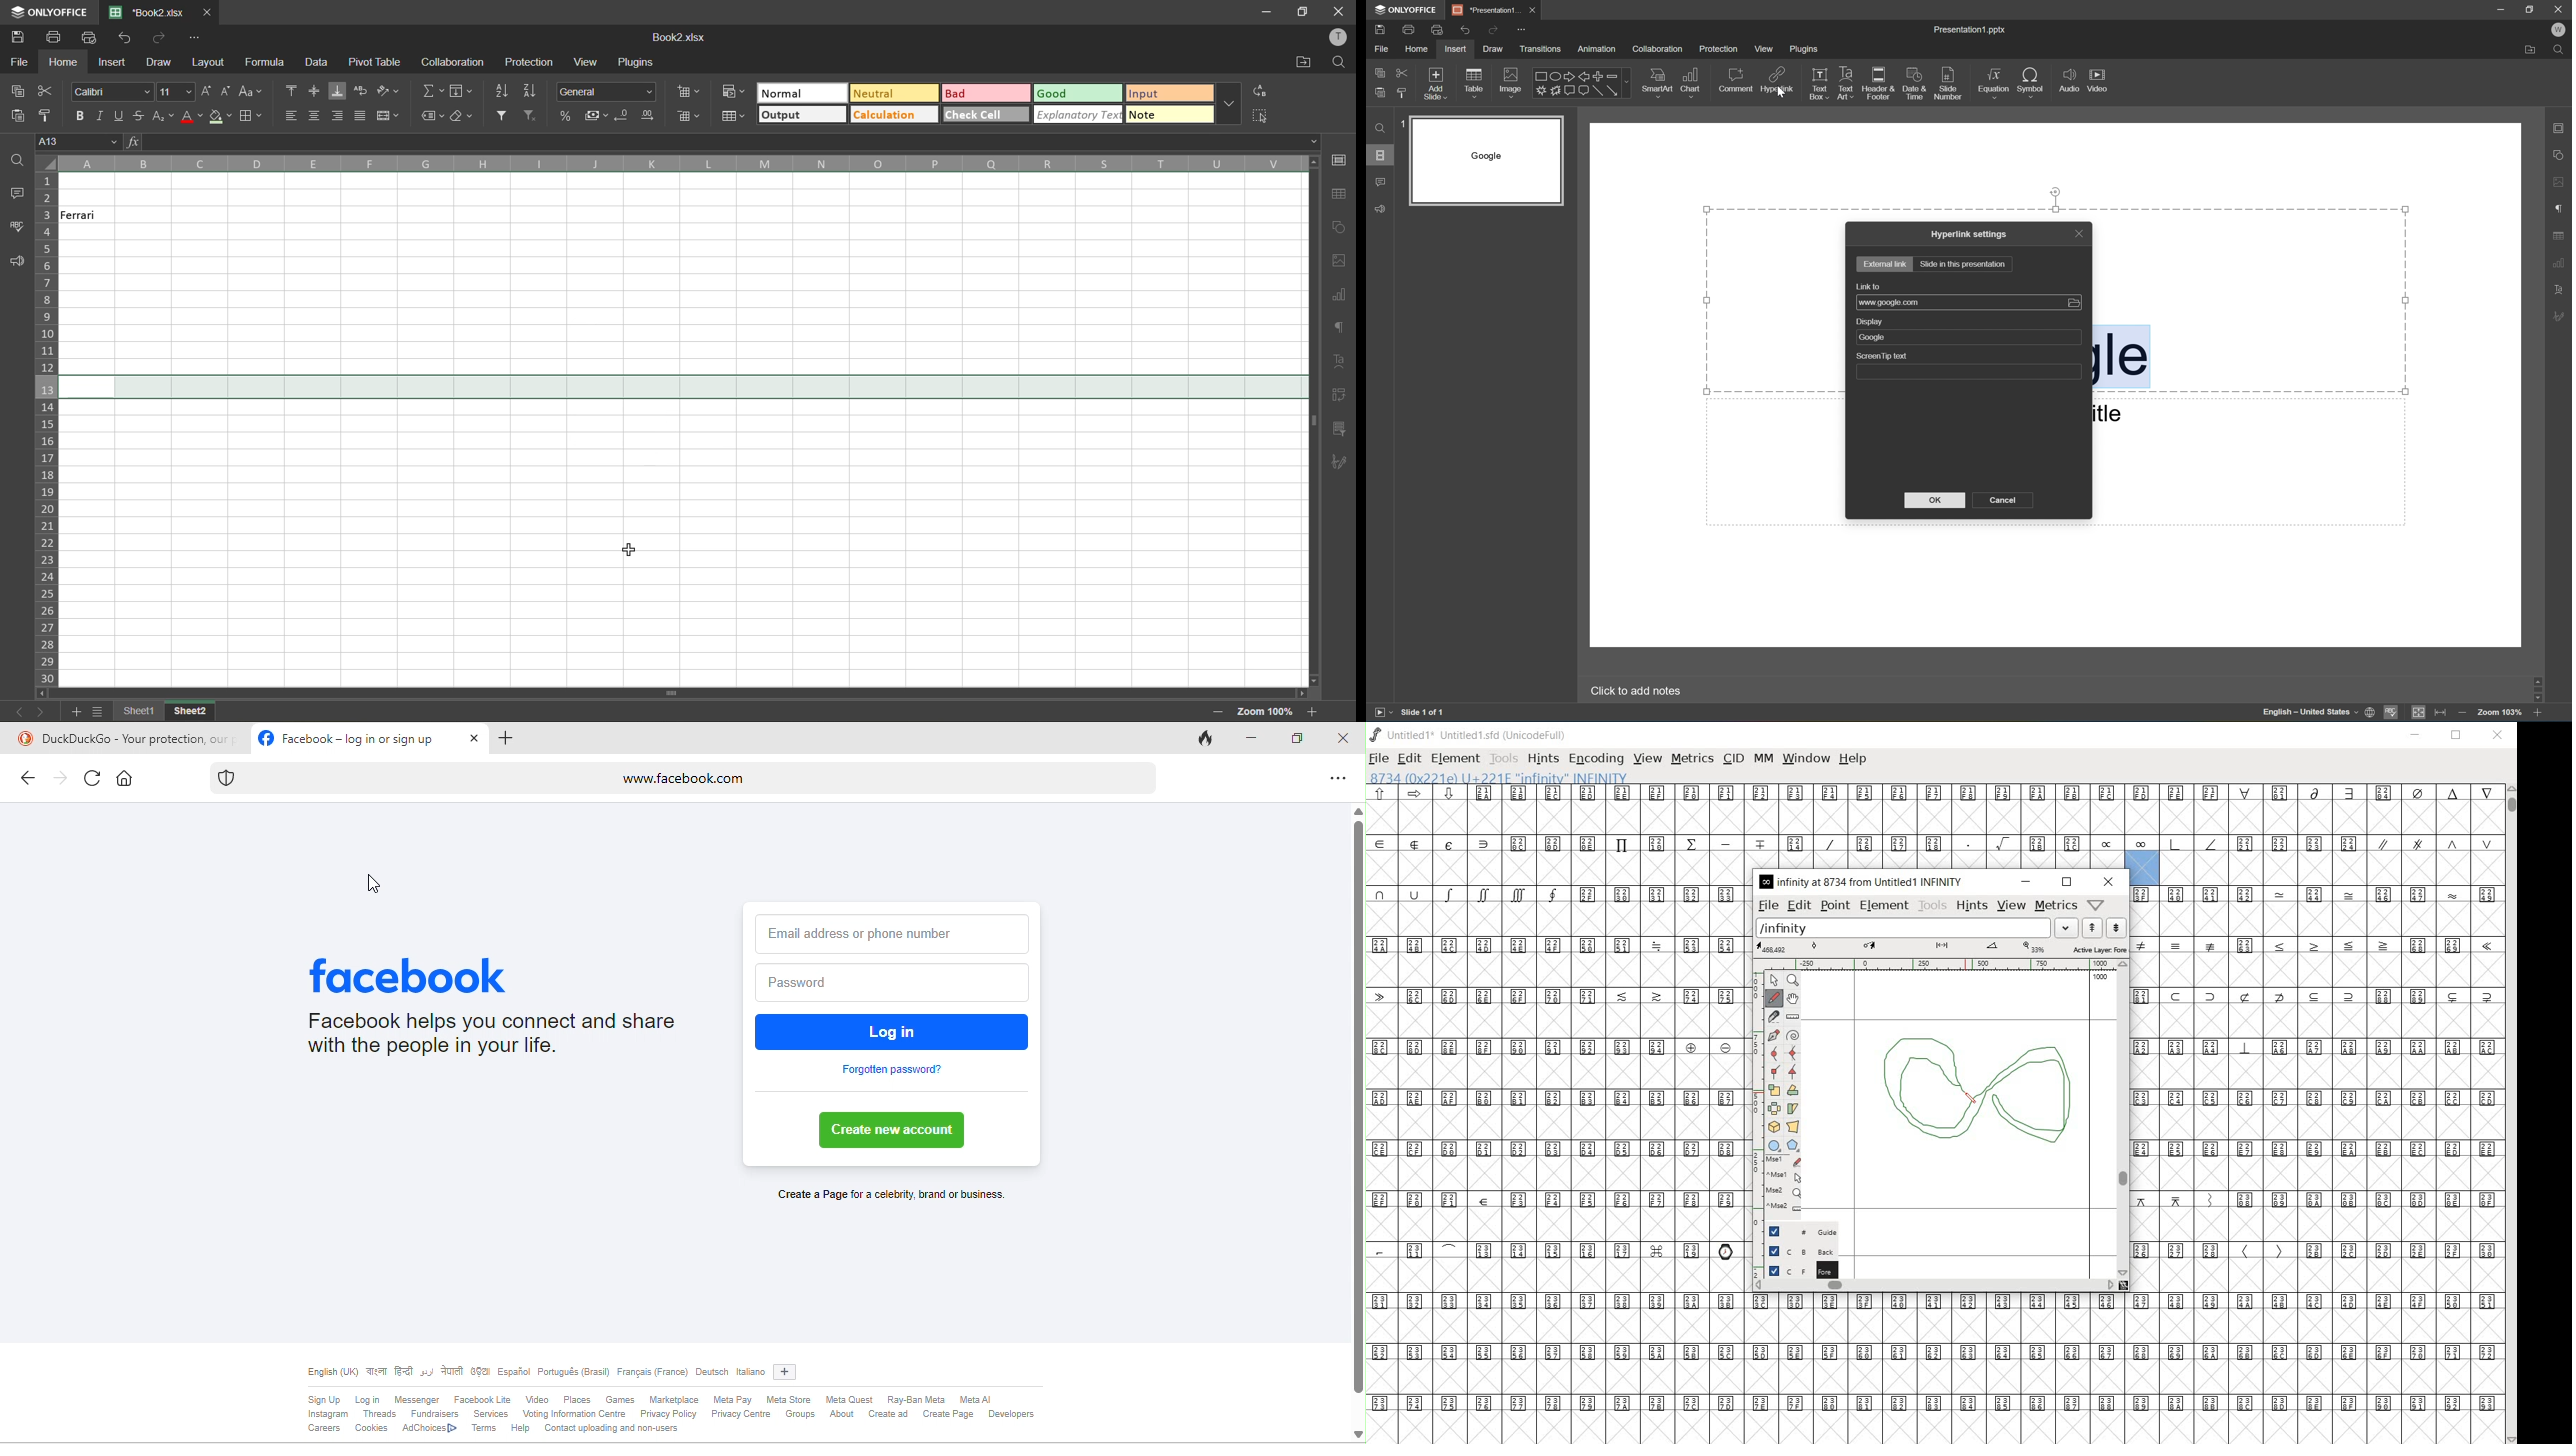 The image size is (2576, 1456). I want to click on log in, so click(894, 1031).